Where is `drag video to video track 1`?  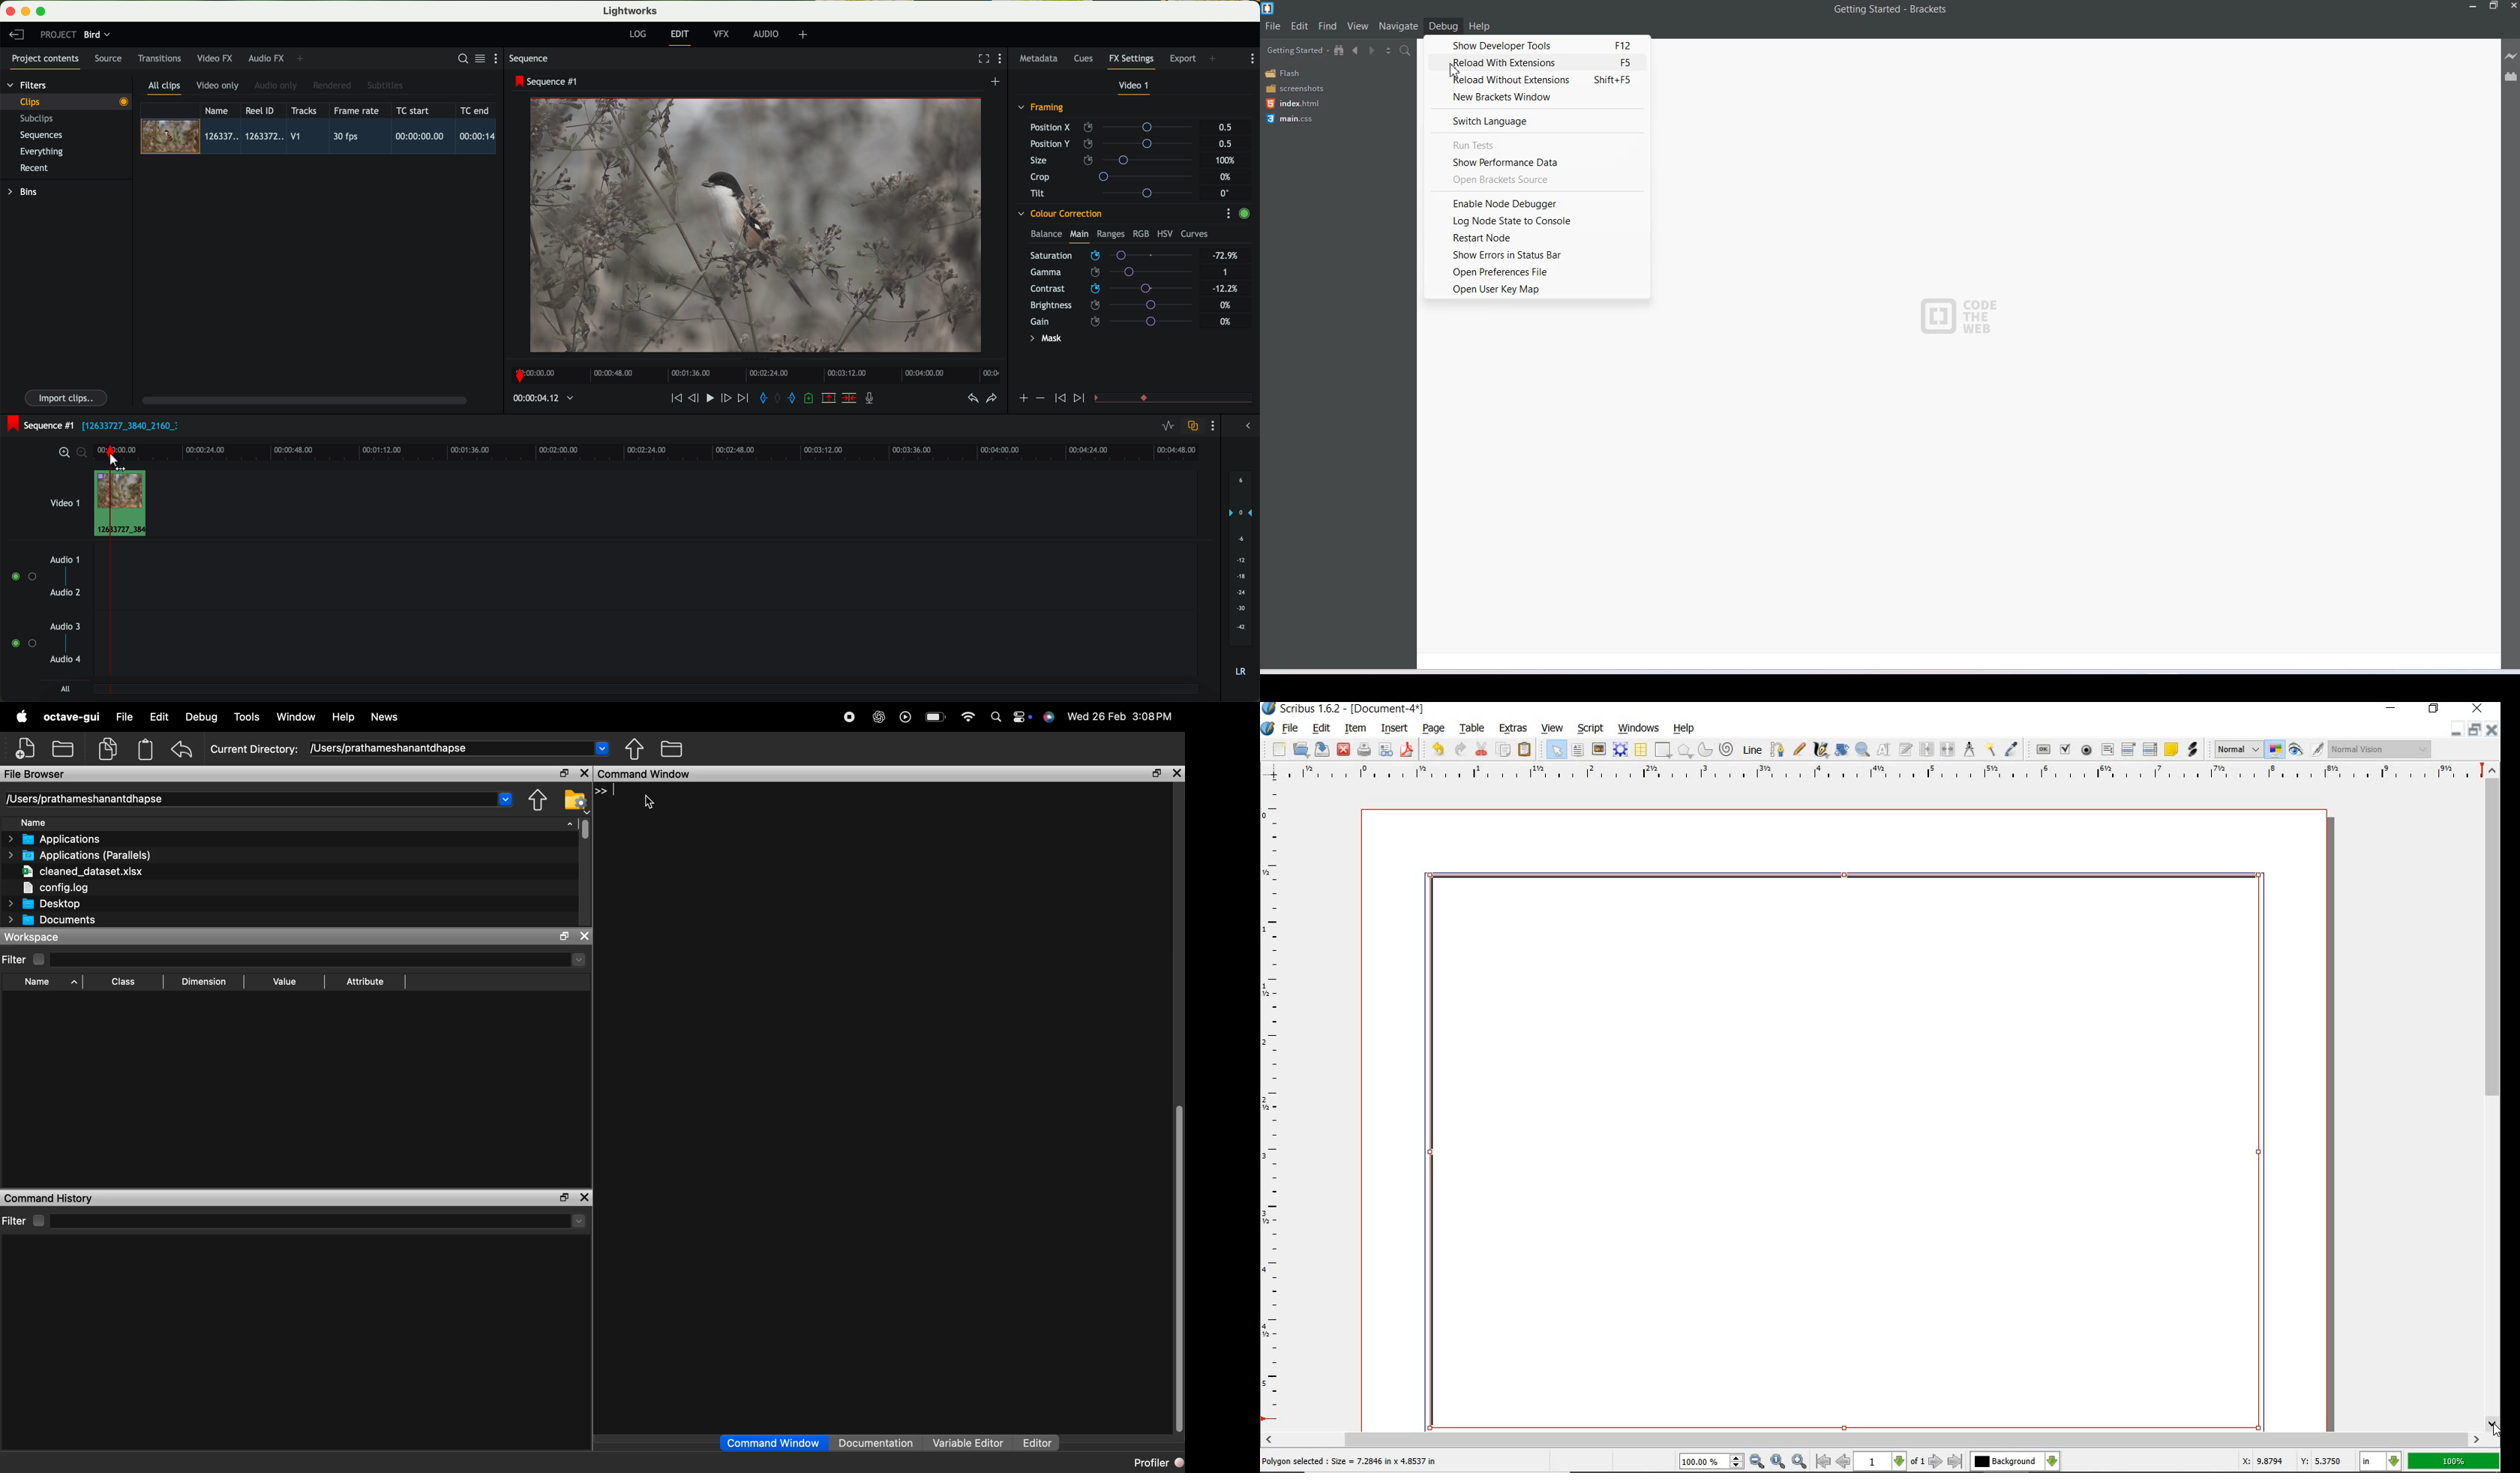 drag video to video track 1 is located at coordinates (124, 504).